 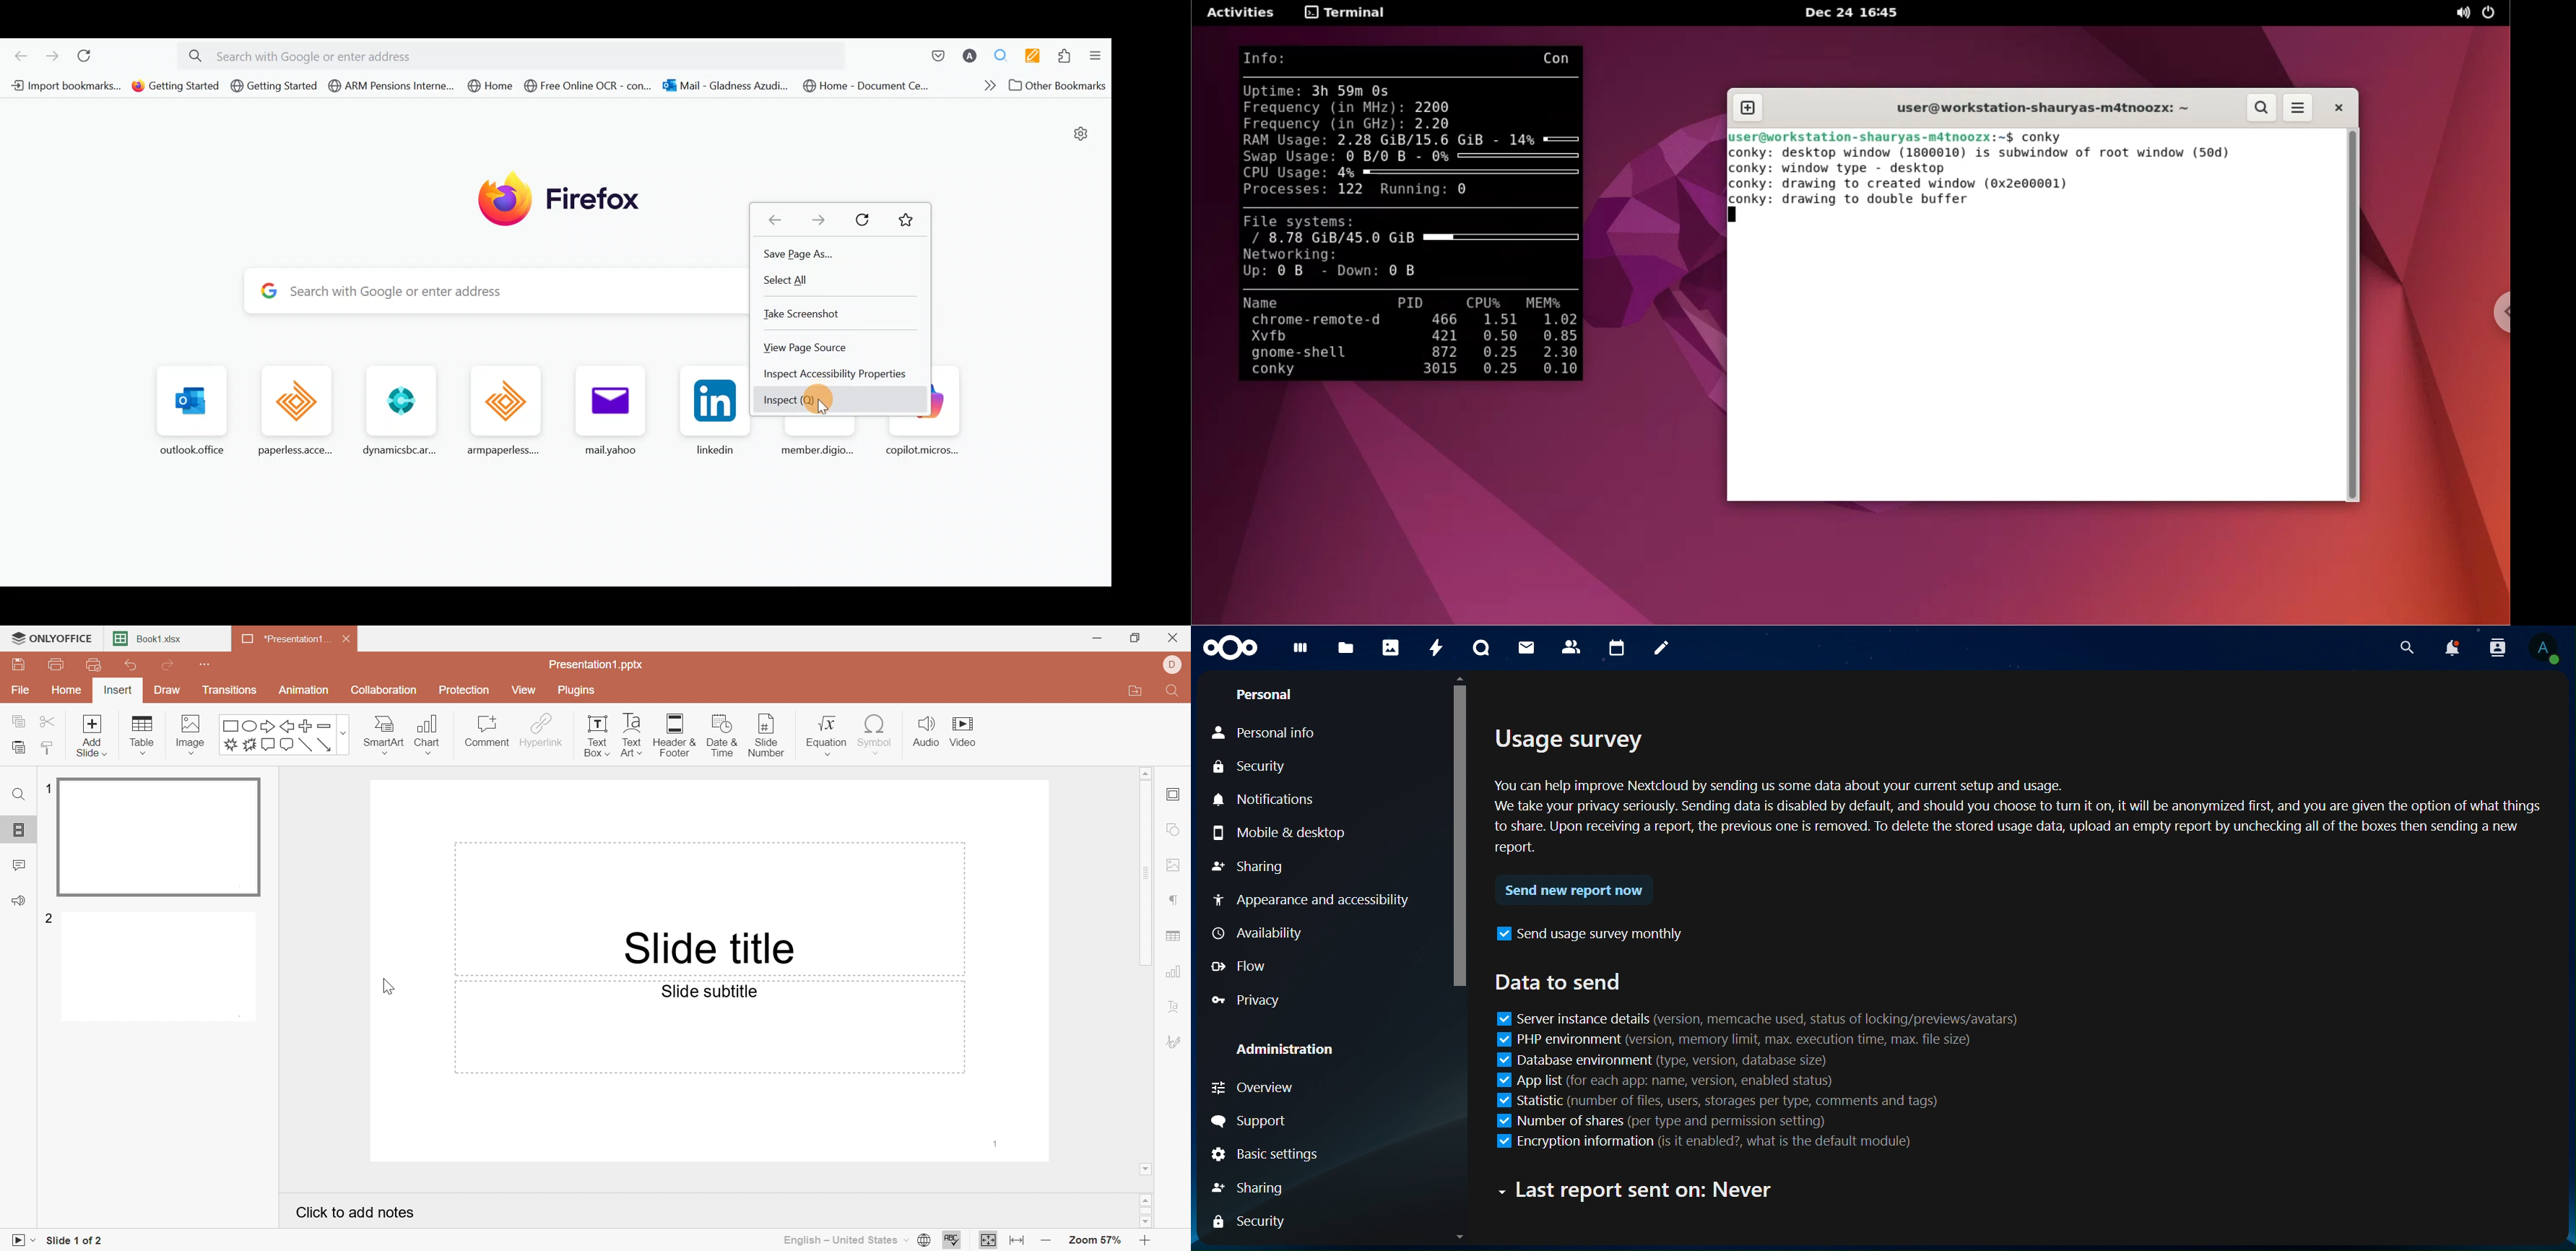 What do you see at coordinates (150, 640) in the screenshot?
I see `Book1.xlsx` at bounding box center [150, 640].